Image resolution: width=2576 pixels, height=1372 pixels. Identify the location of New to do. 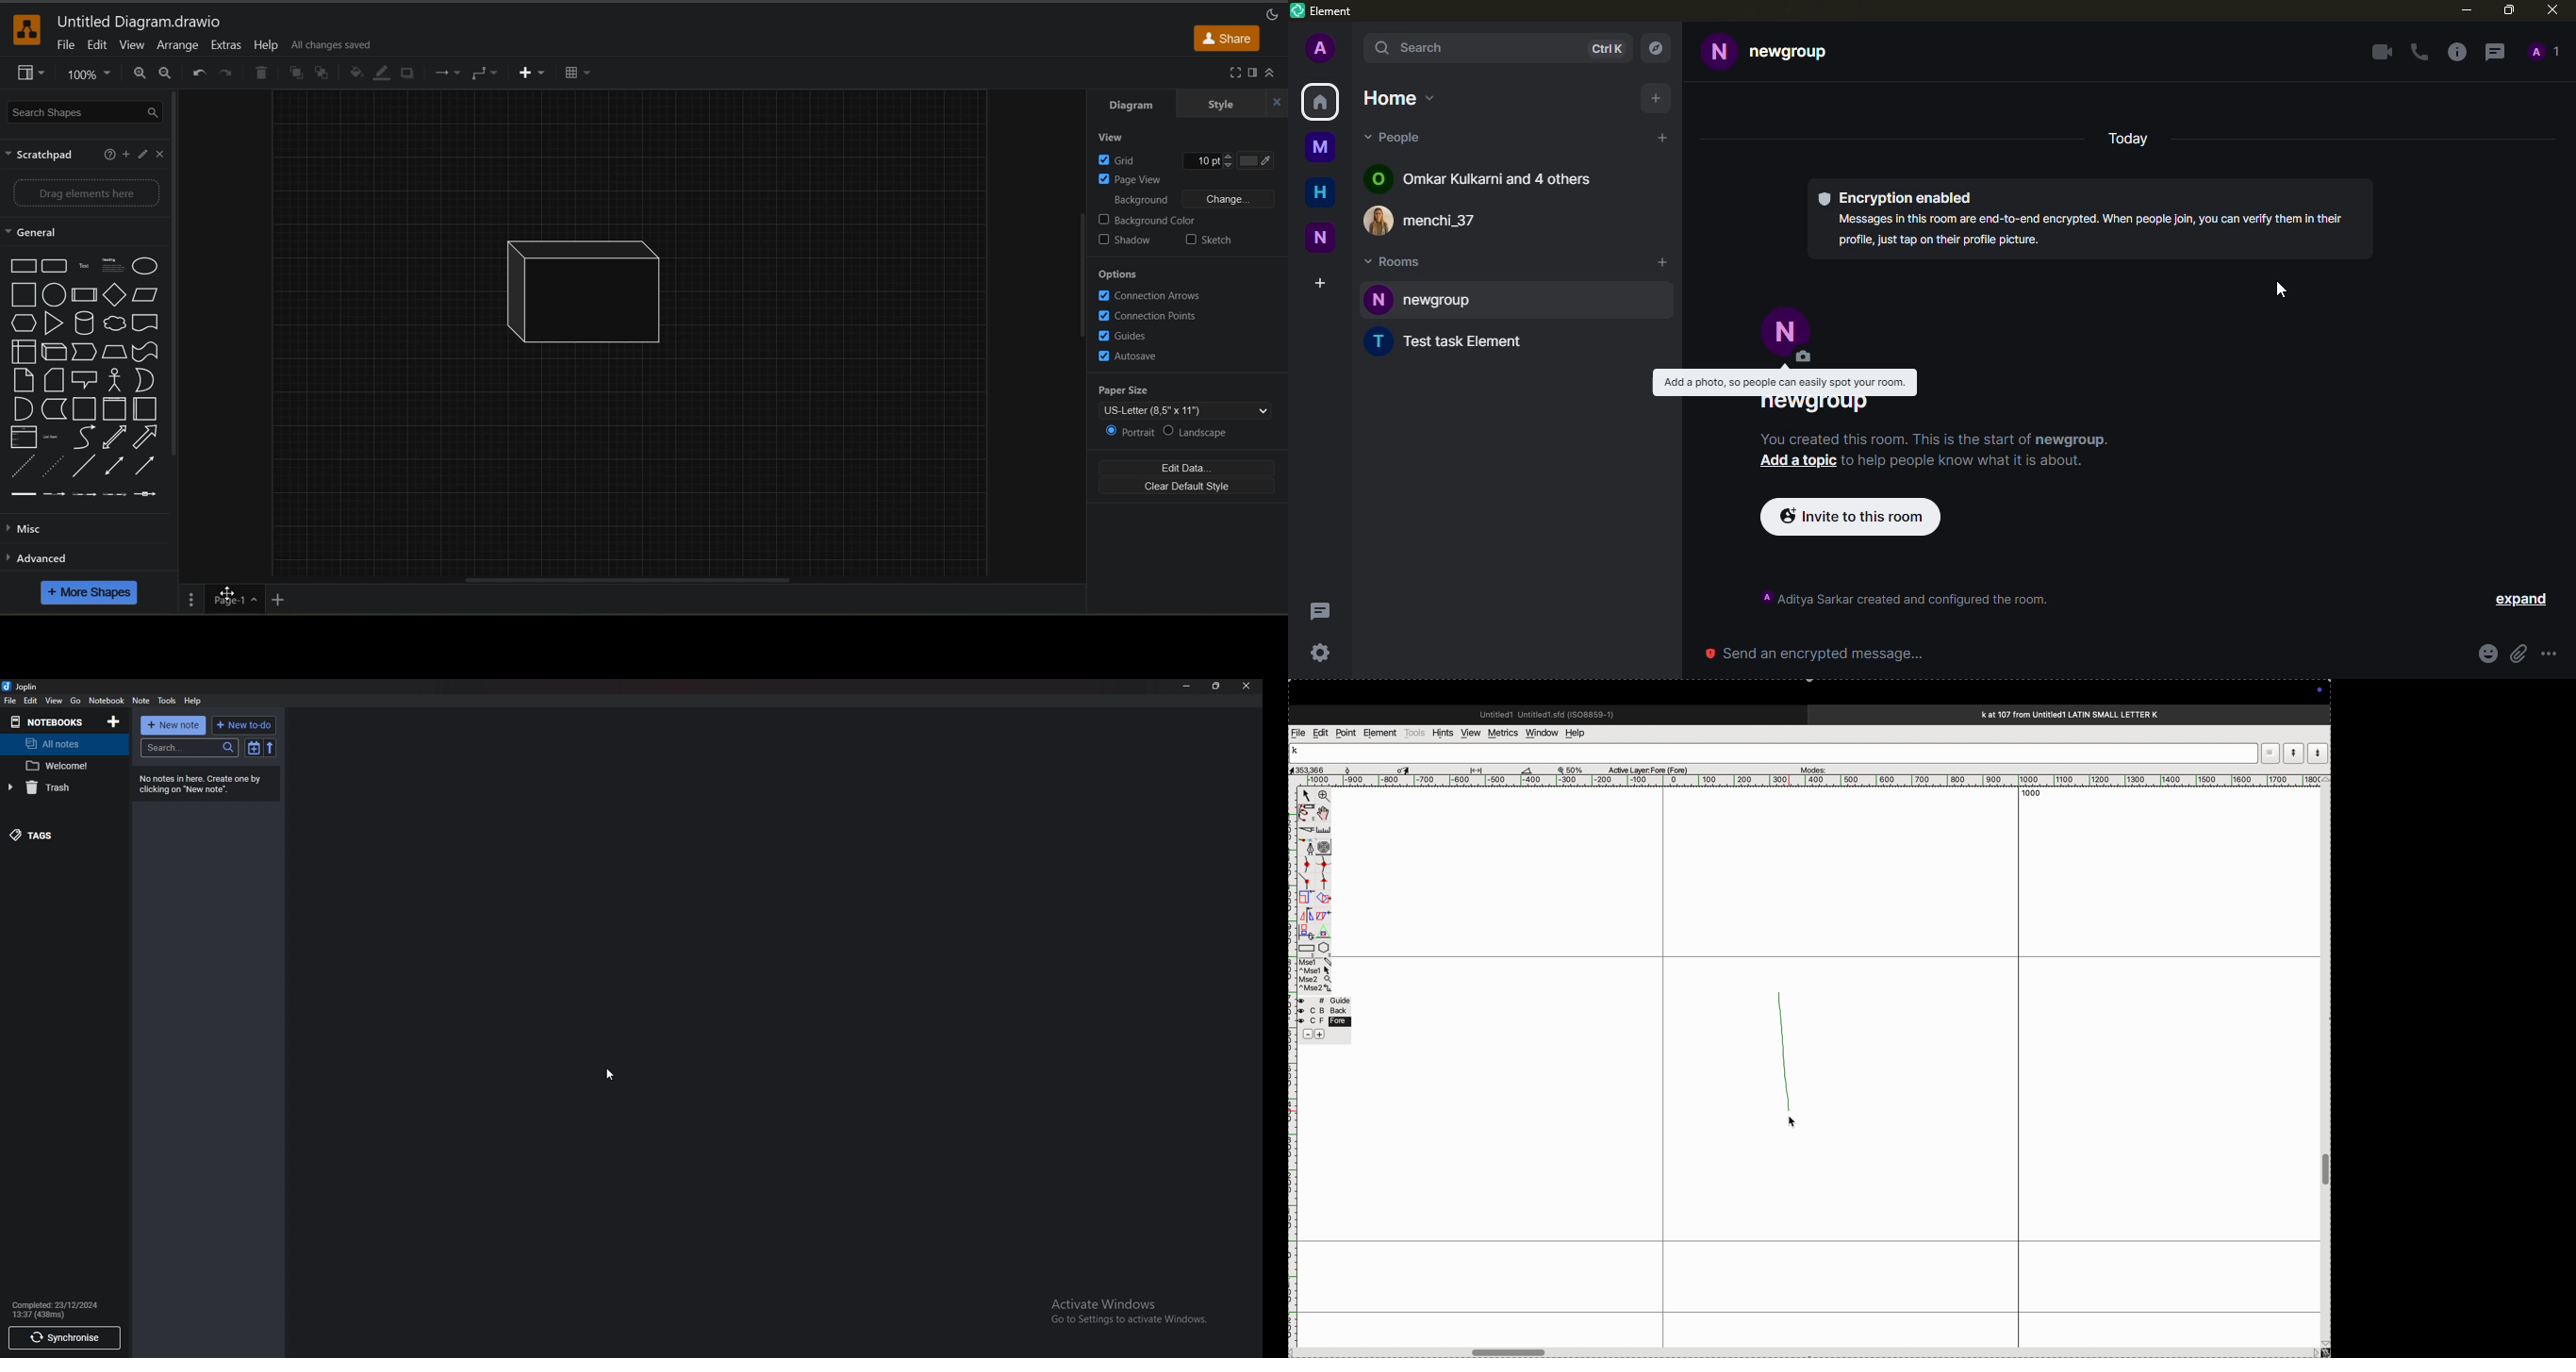
(244, 725).